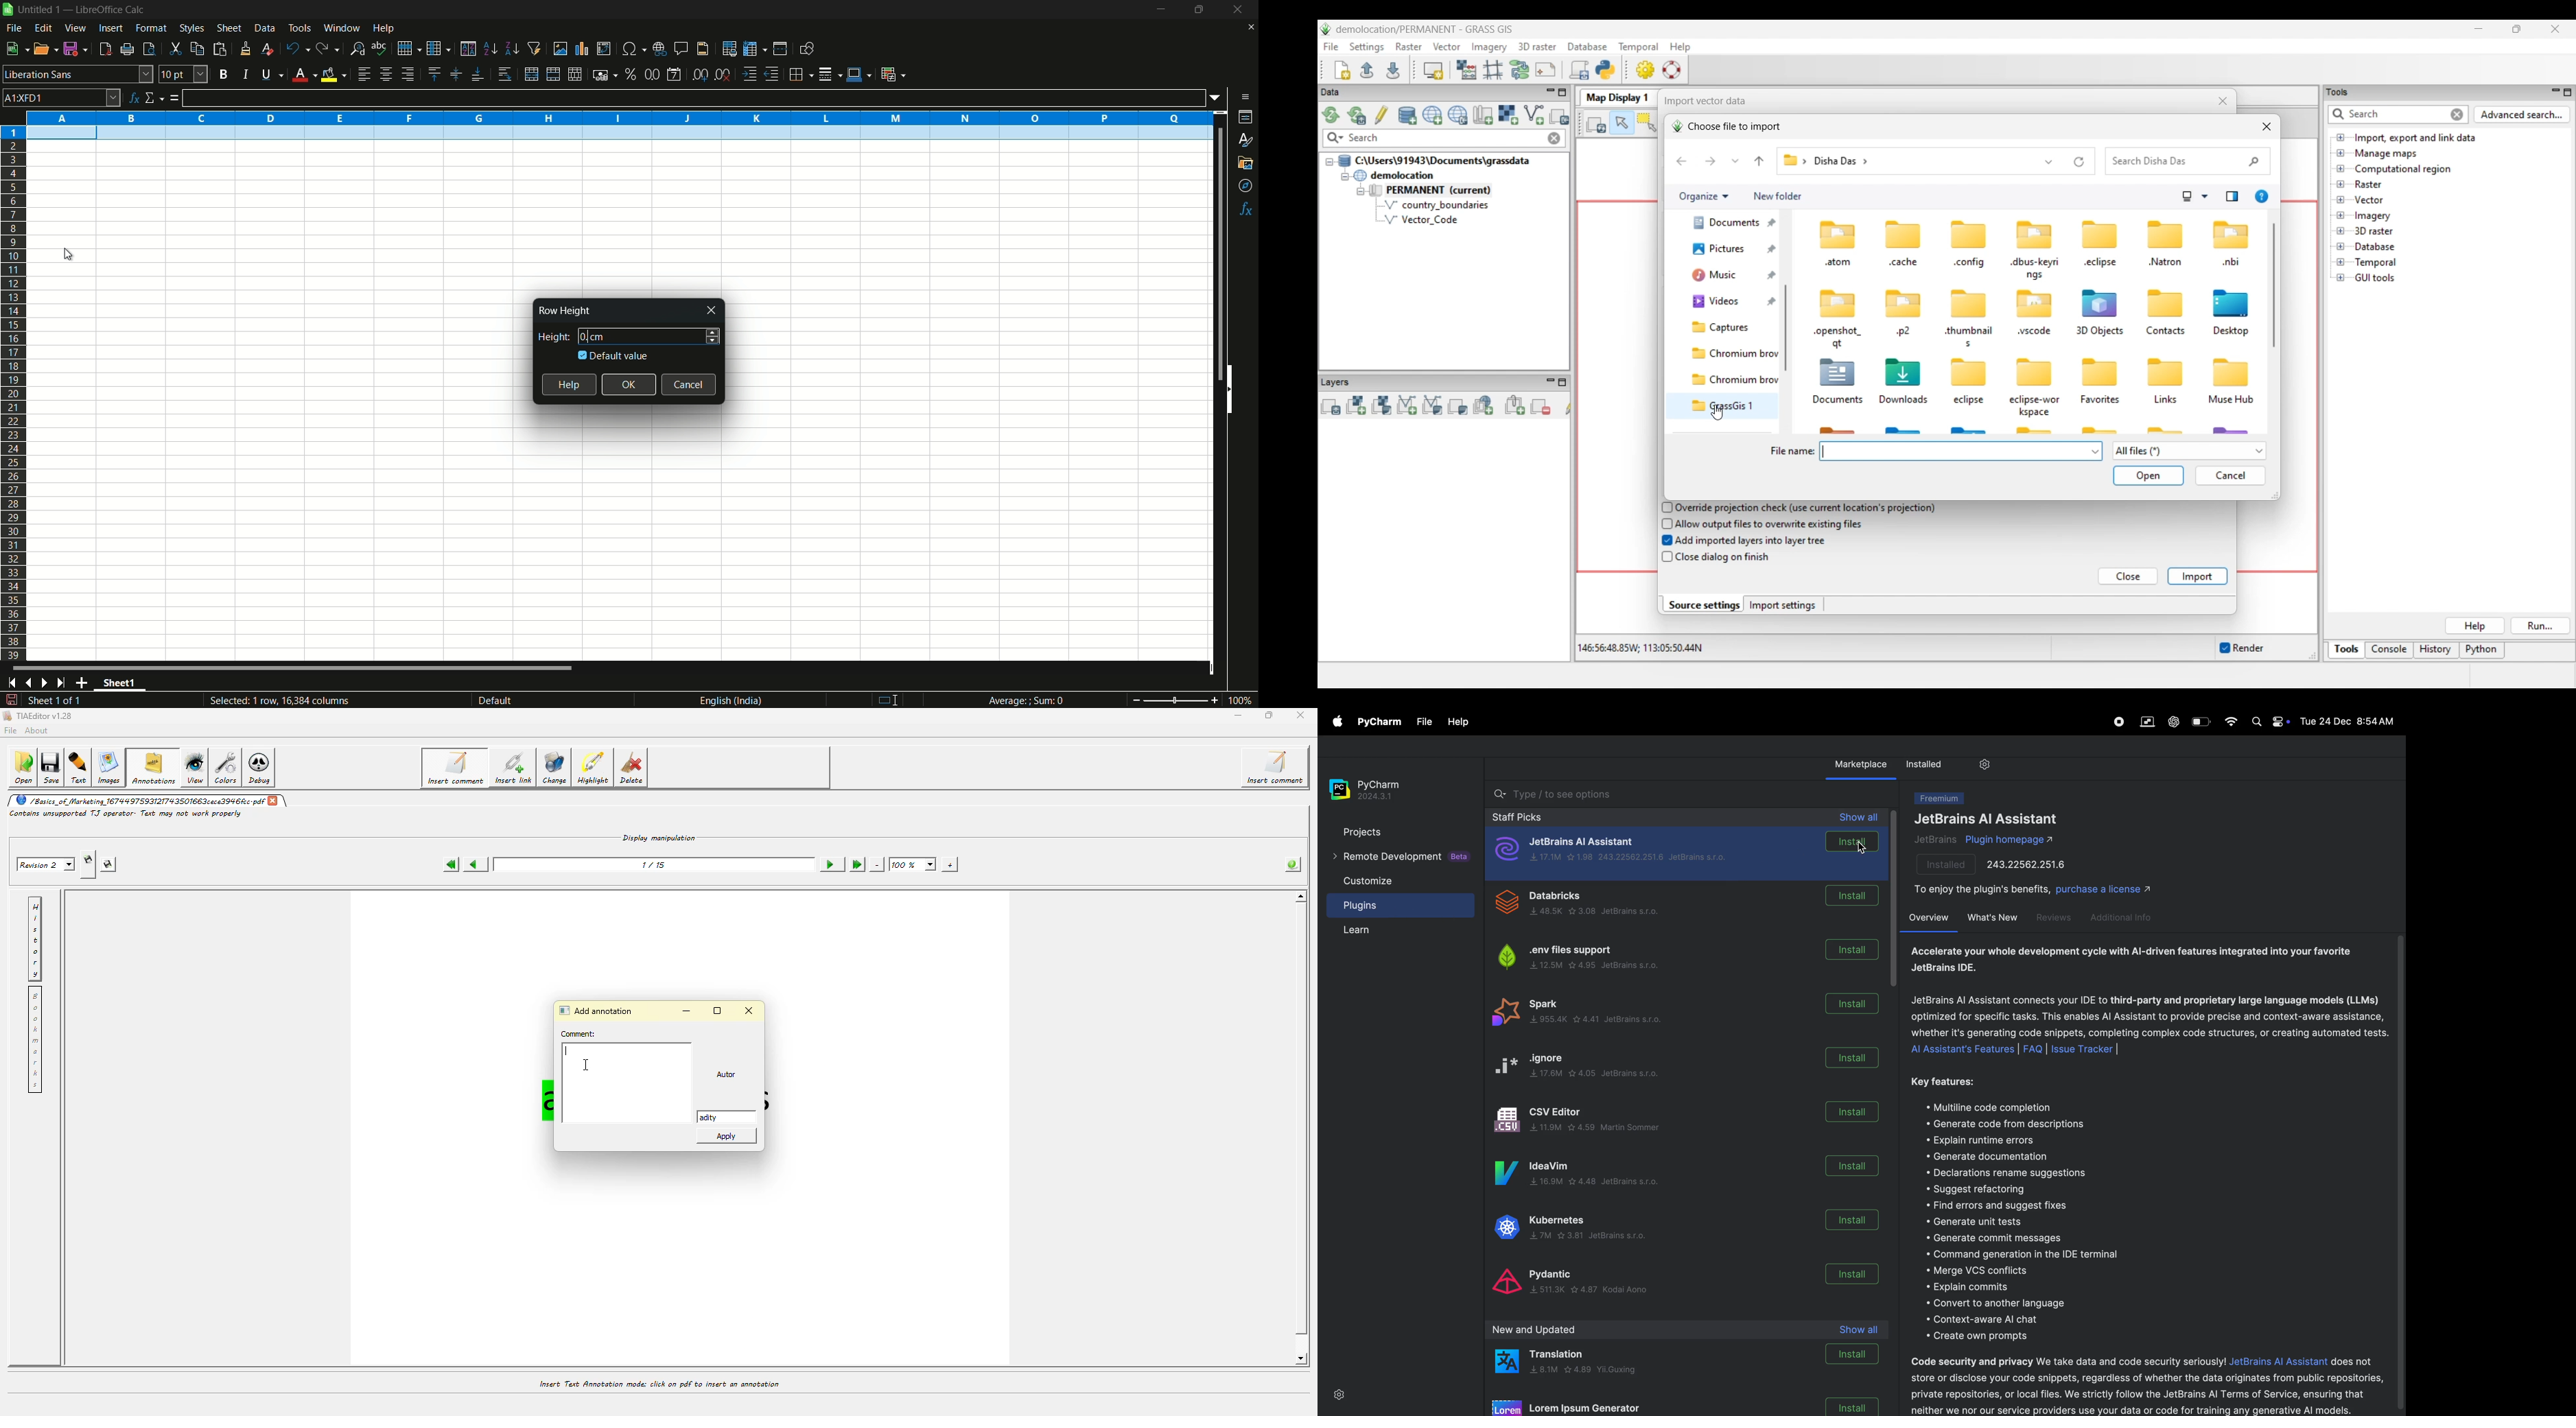 This screenshot has width=2576, height=1428. What do you see at coordinates (196, 49) in the screenshot?
I see `copy` at bounding box center [196, 49].